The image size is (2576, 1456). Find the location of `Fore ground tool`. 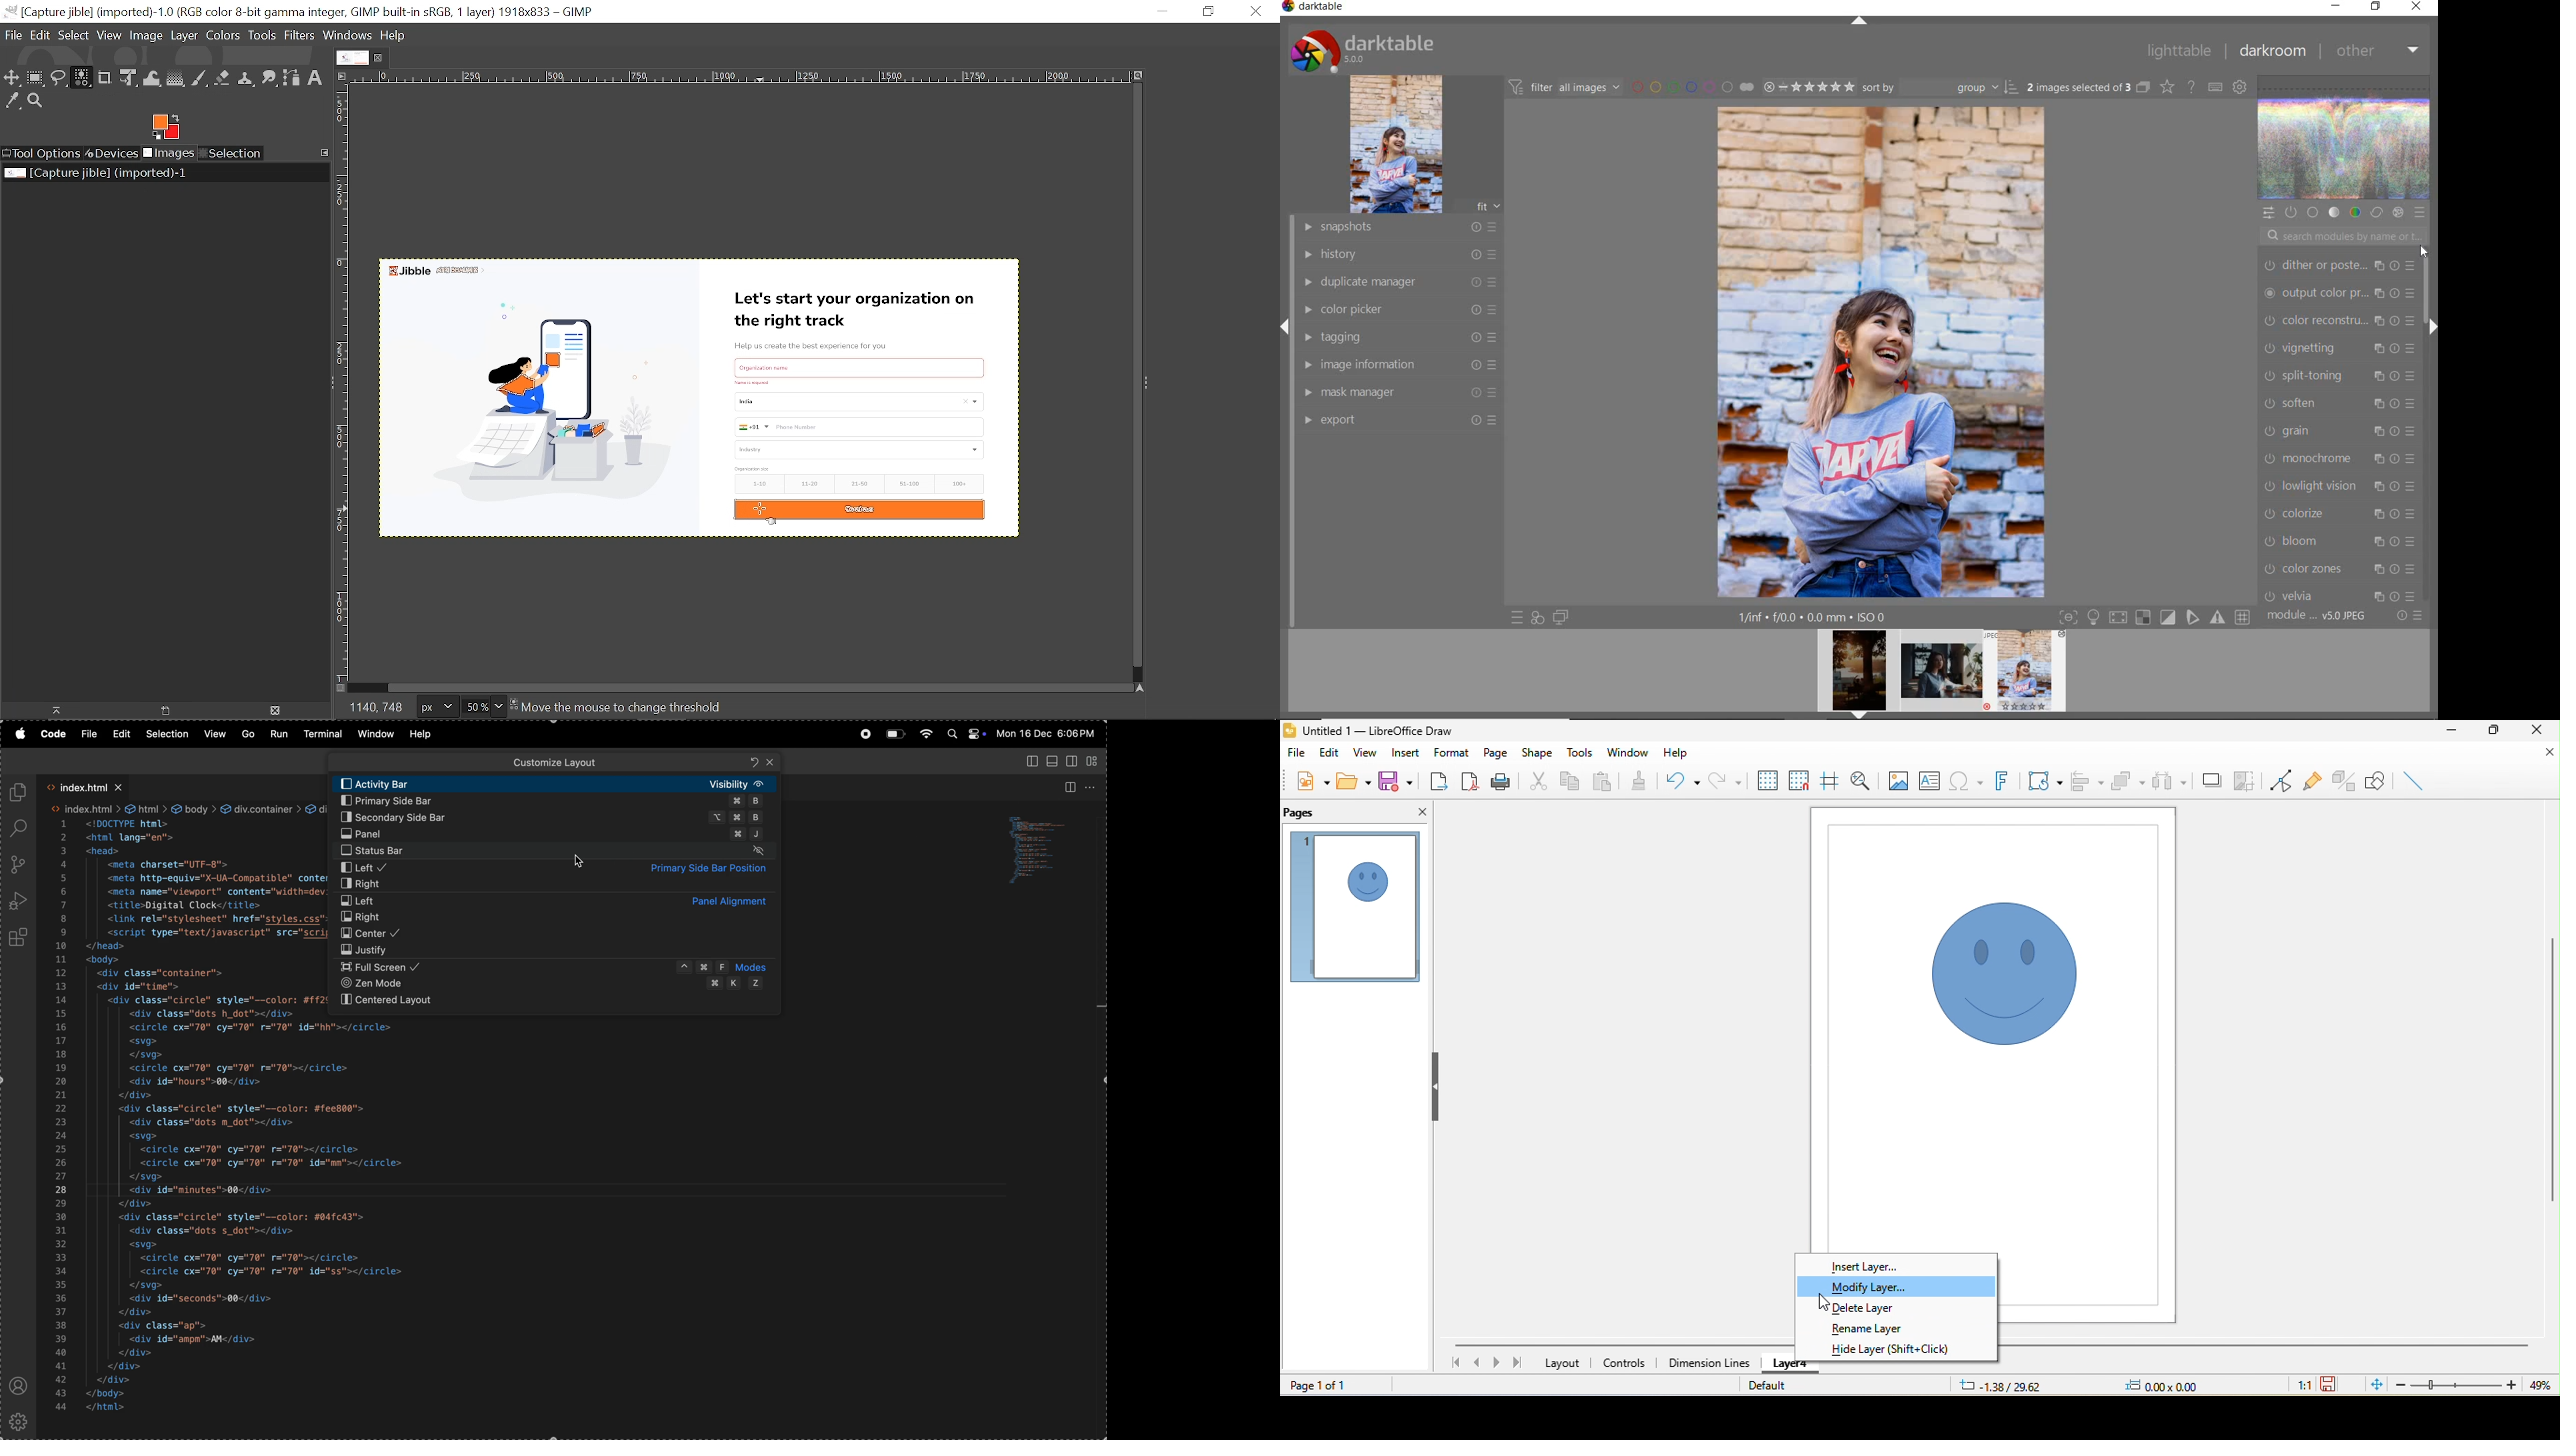

Fore ground tool is located at coordinates (164, 126).